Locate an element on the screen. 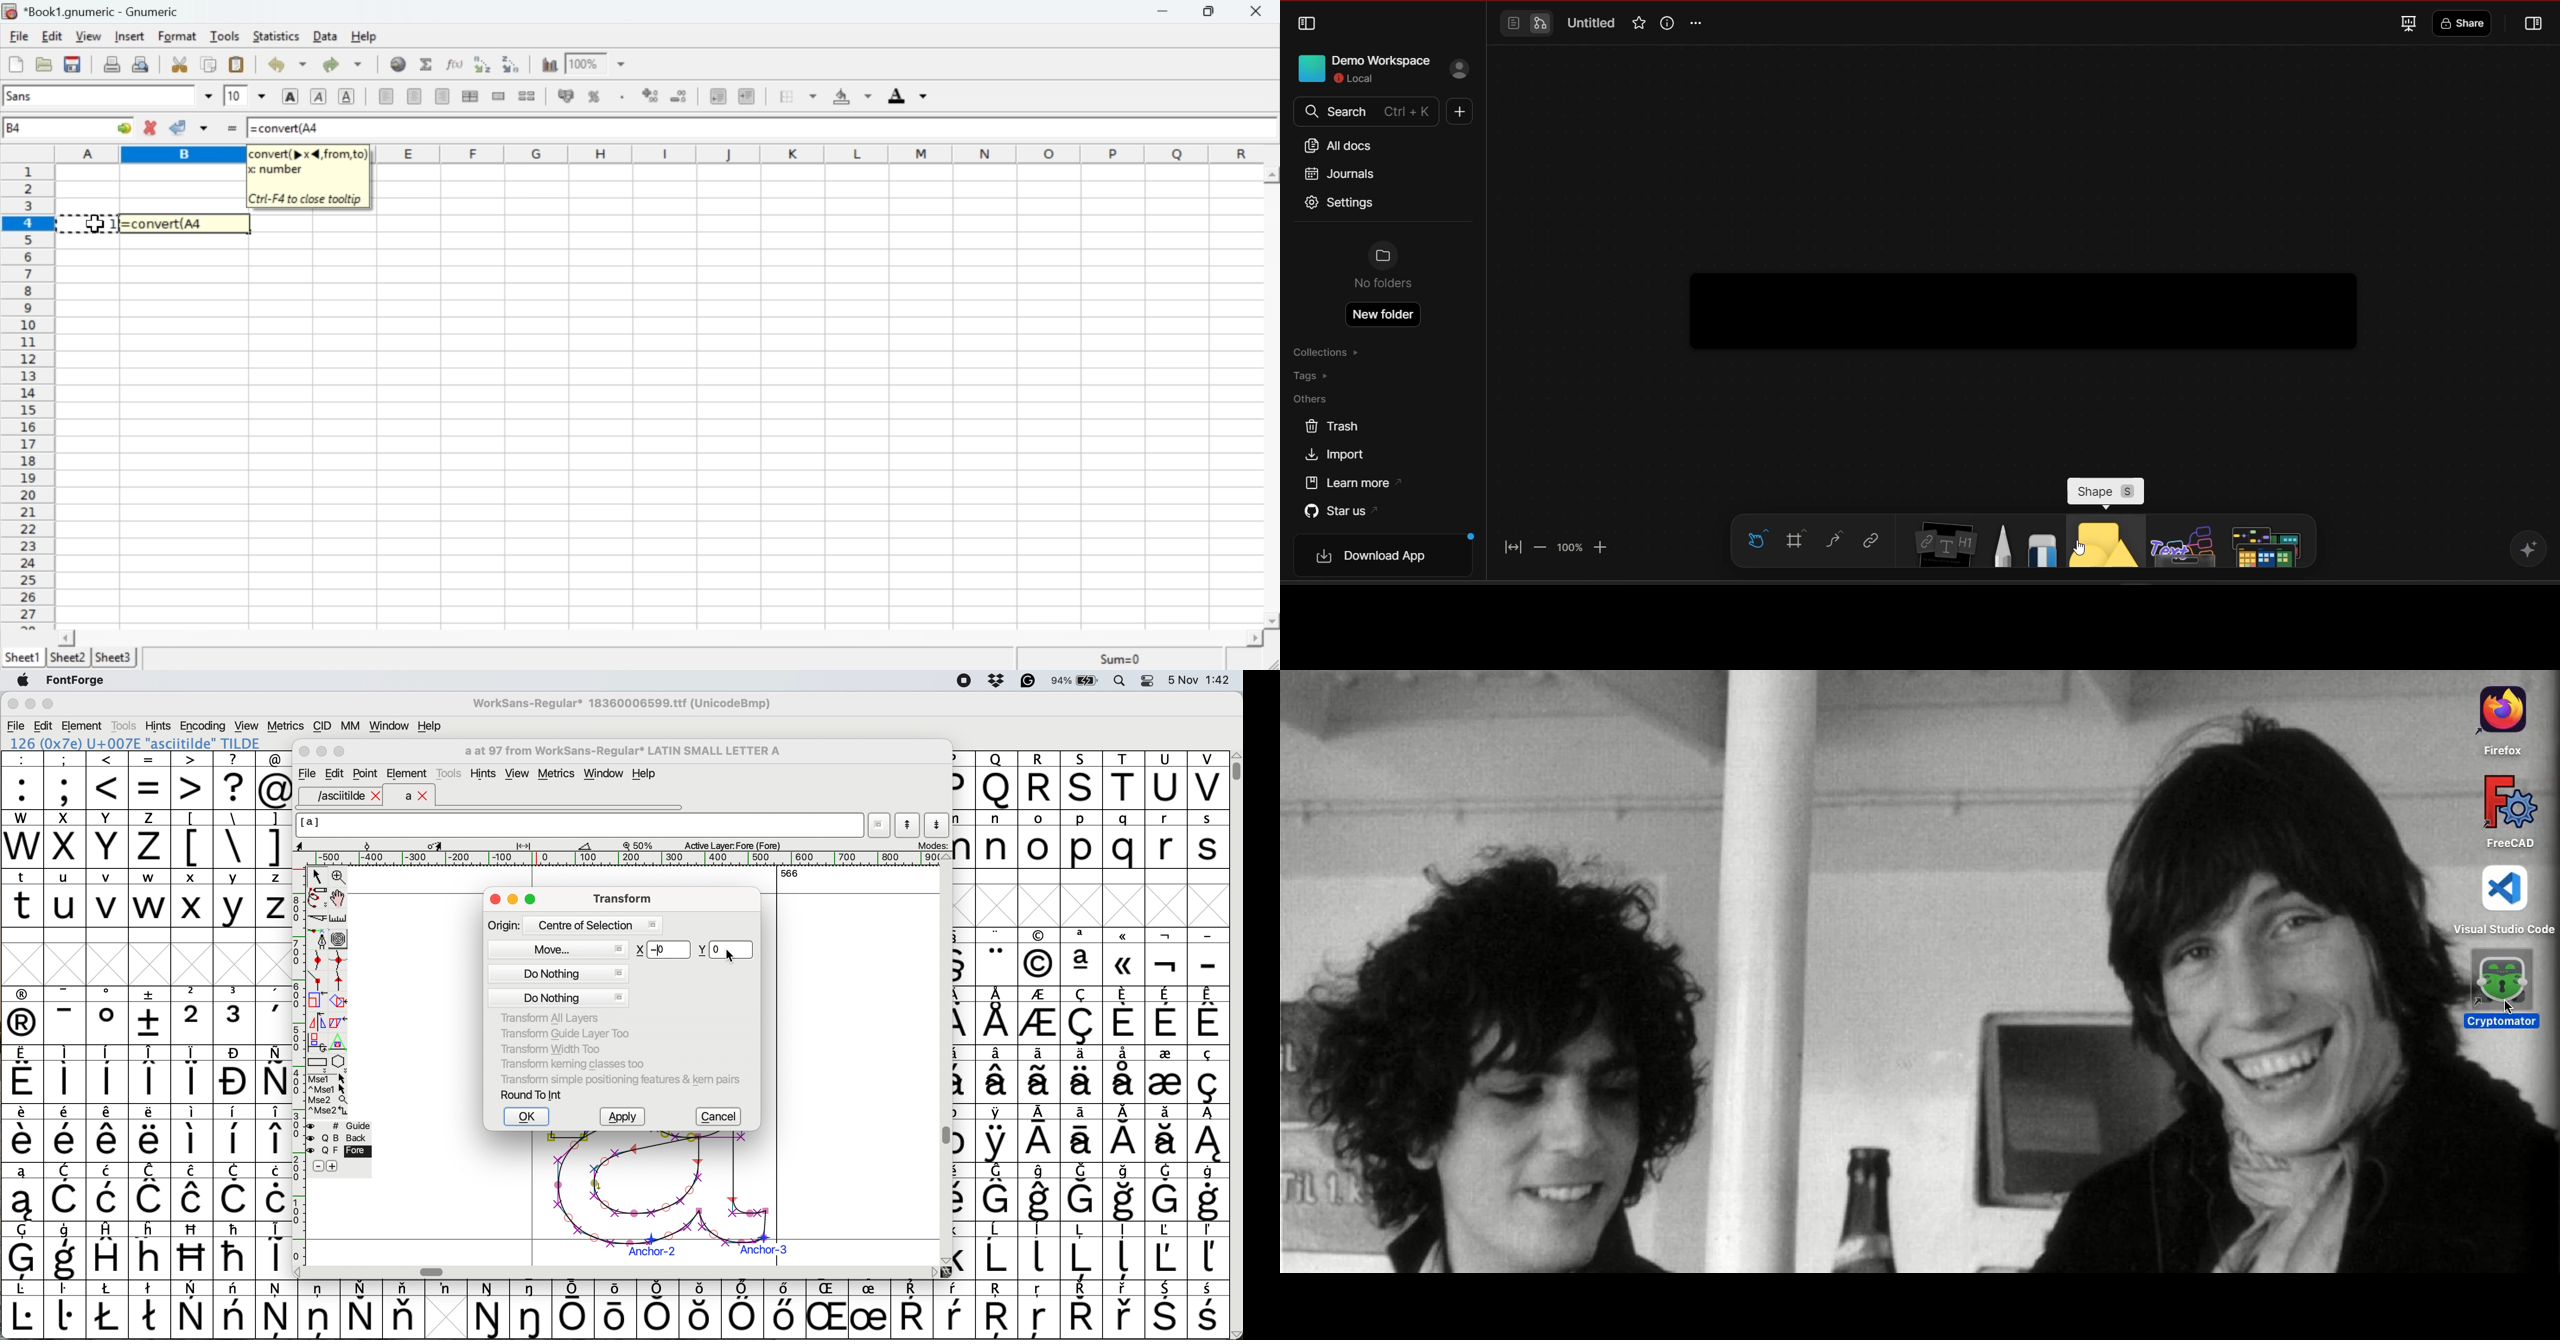  Format the selection as accounting is located at coordinates (566, 96).